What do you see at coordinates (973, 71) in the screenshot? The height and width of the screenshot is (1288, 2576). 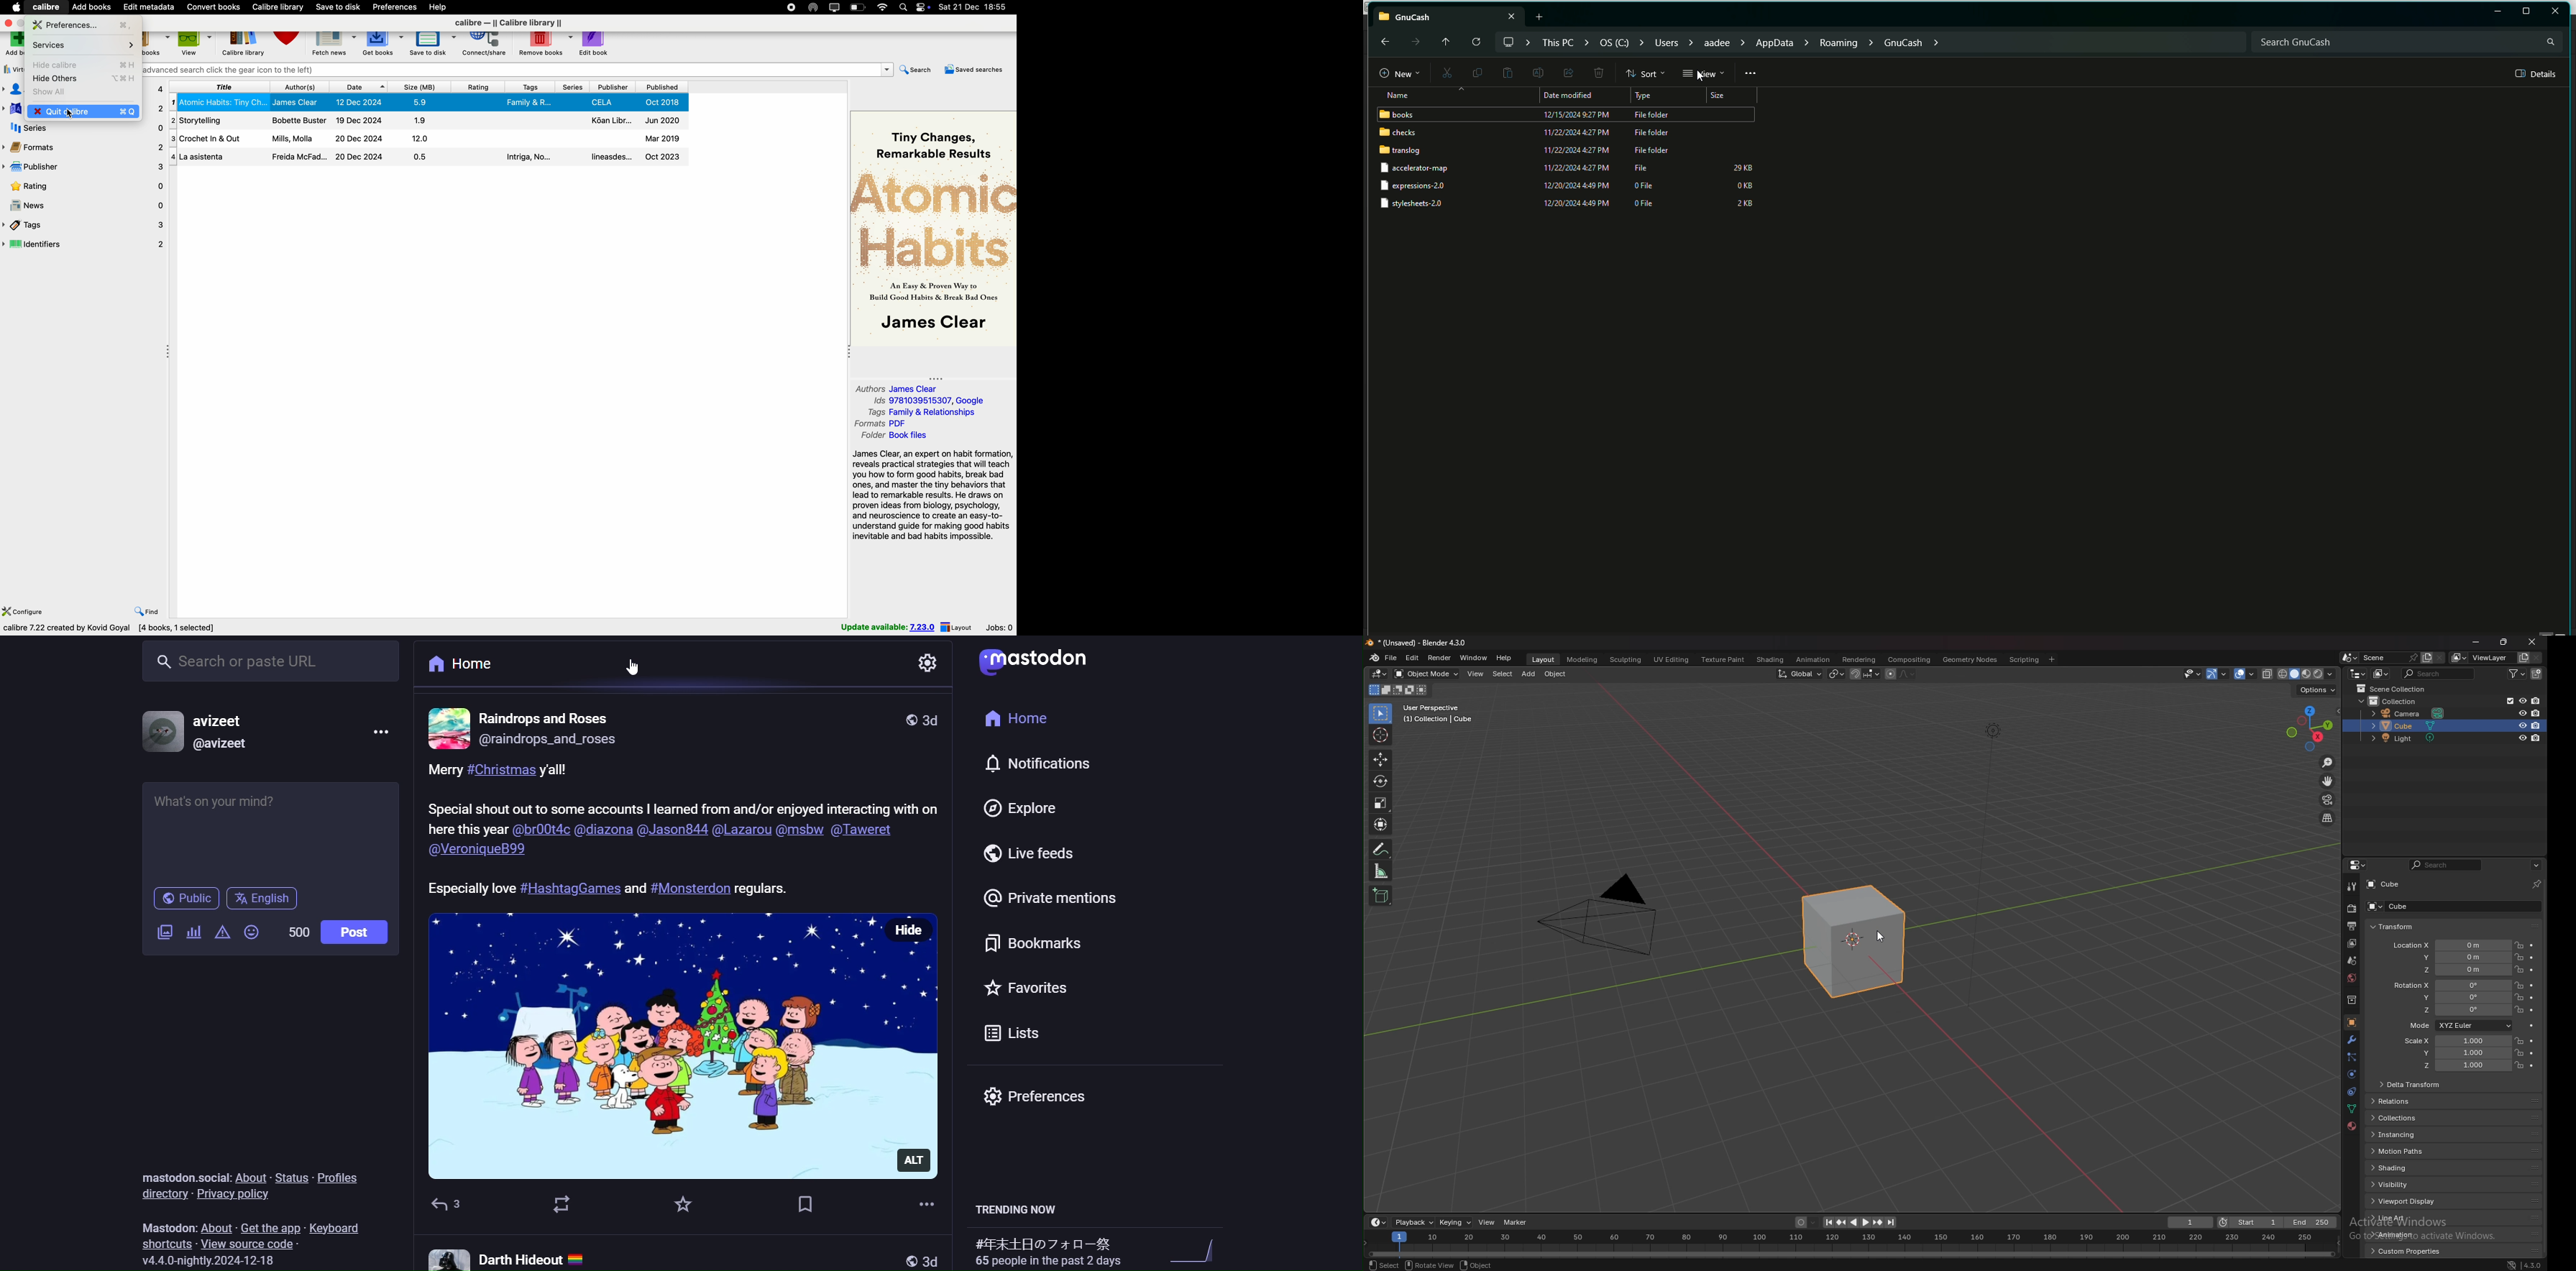 I see `saved searches` at bounding box center [973, 71].